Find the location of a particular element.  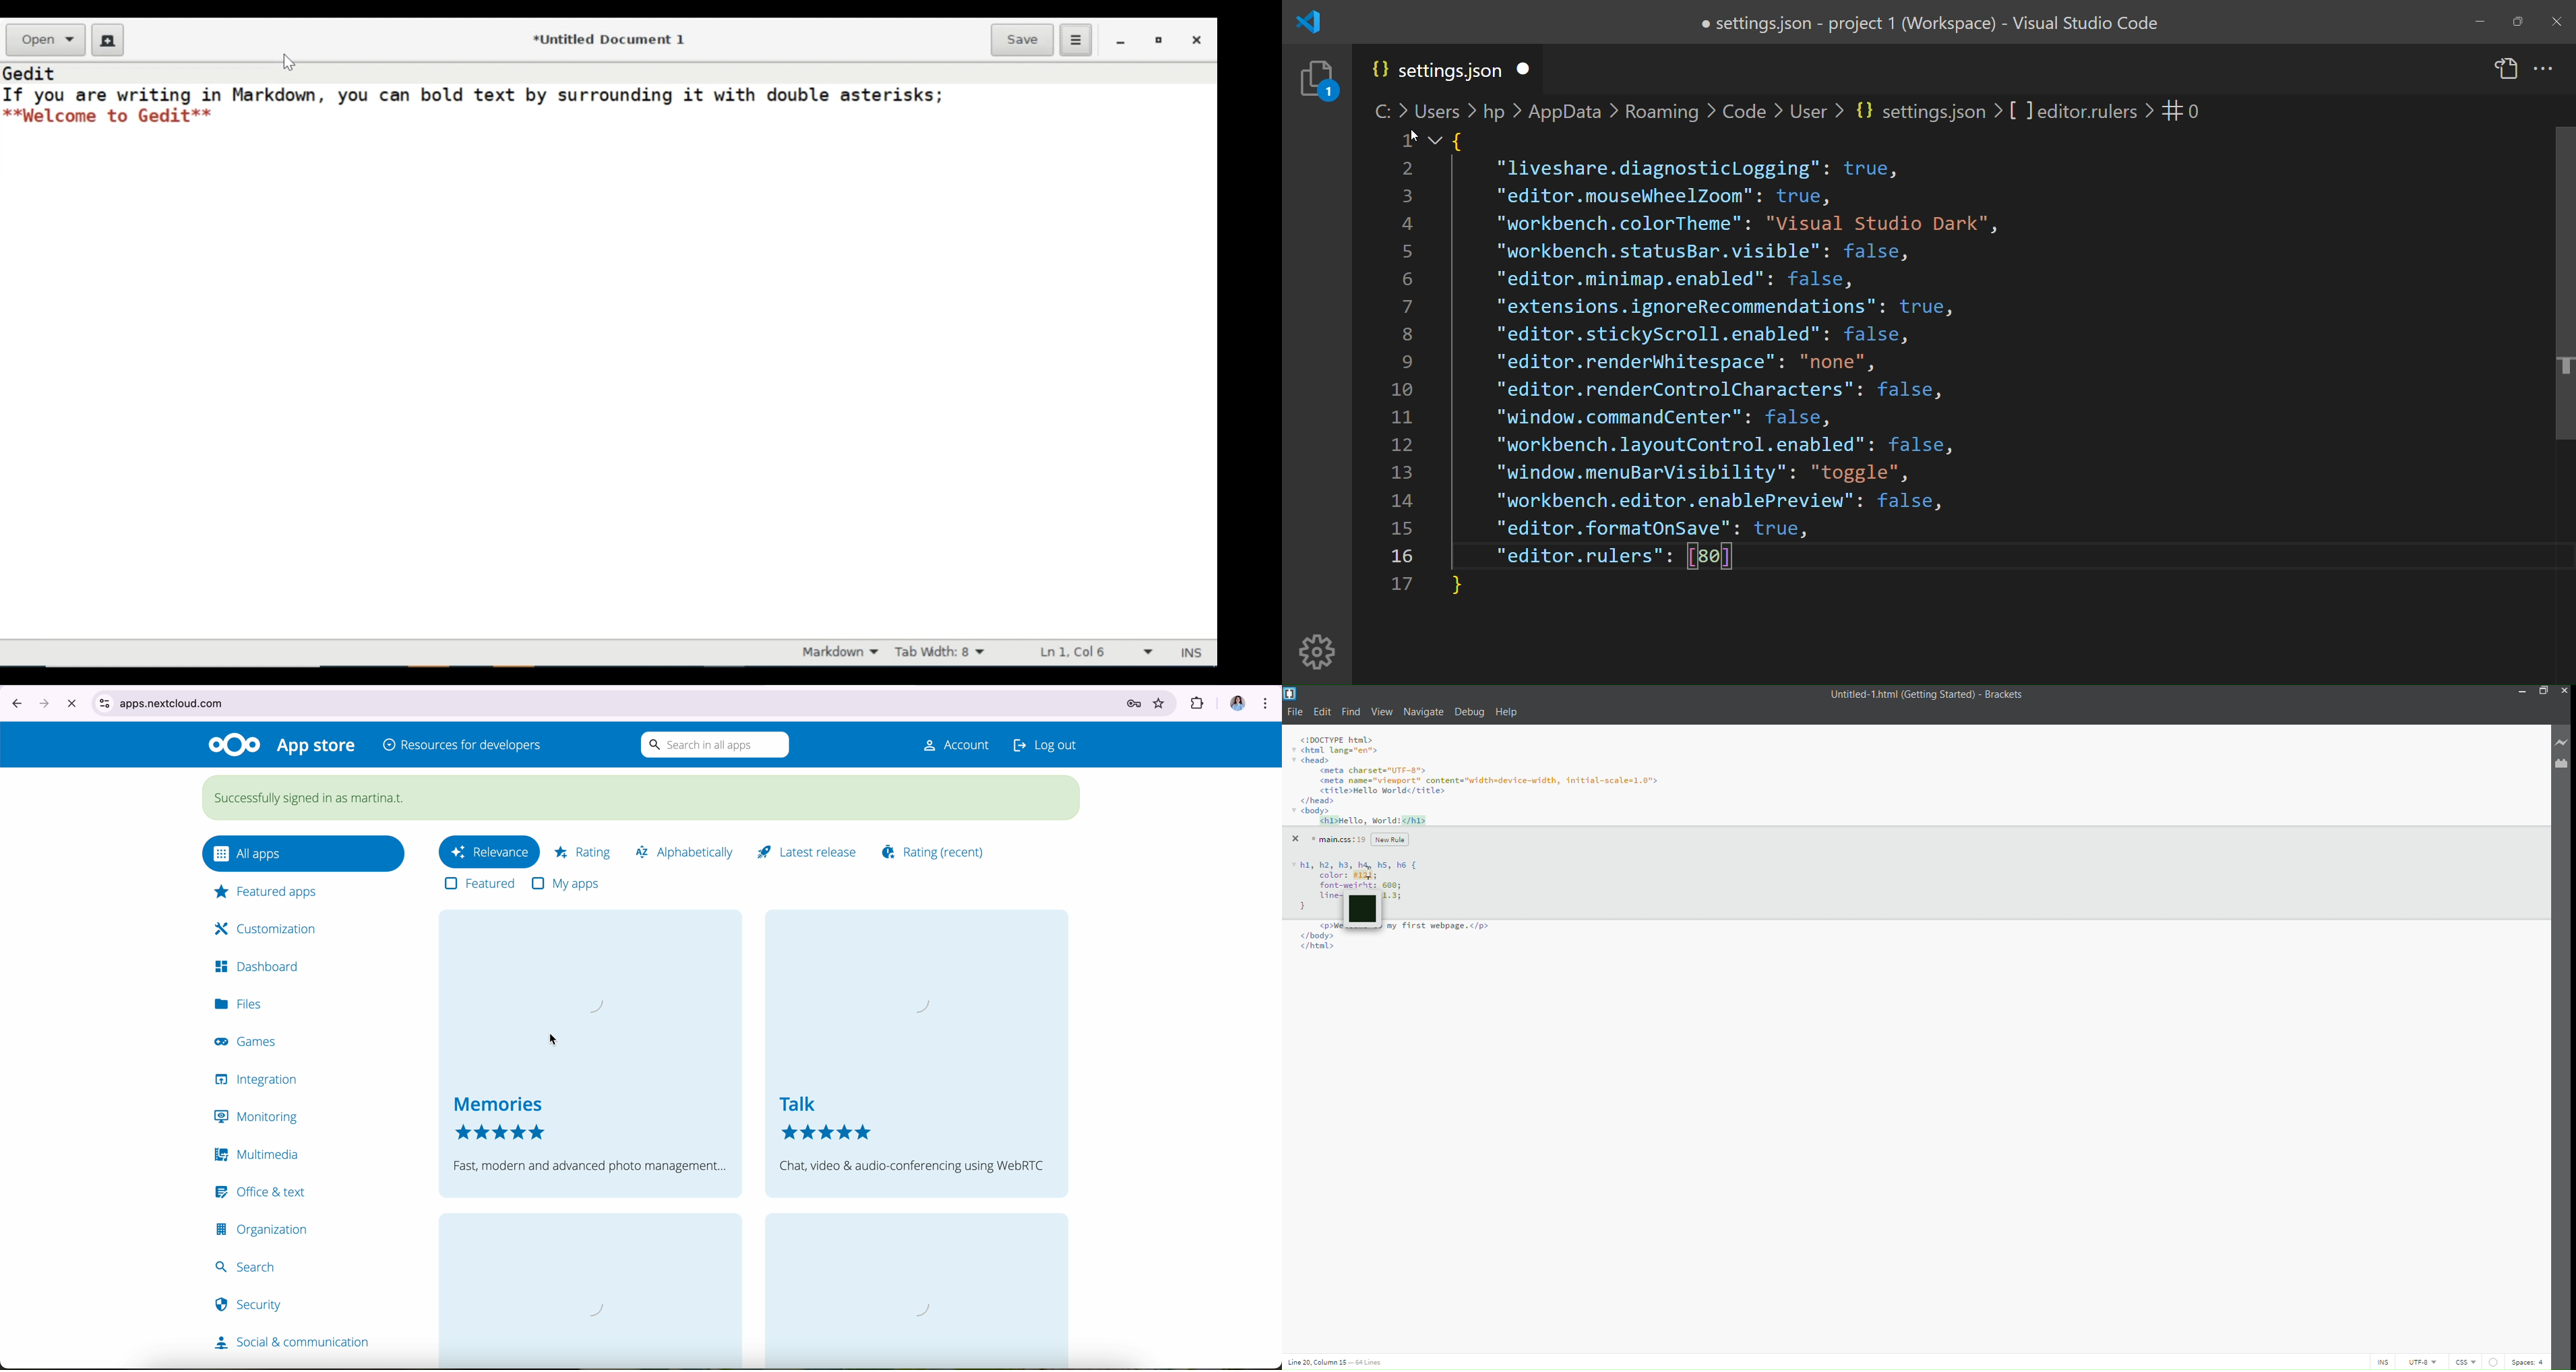

resources for developers is located at coordinates (462, 746).